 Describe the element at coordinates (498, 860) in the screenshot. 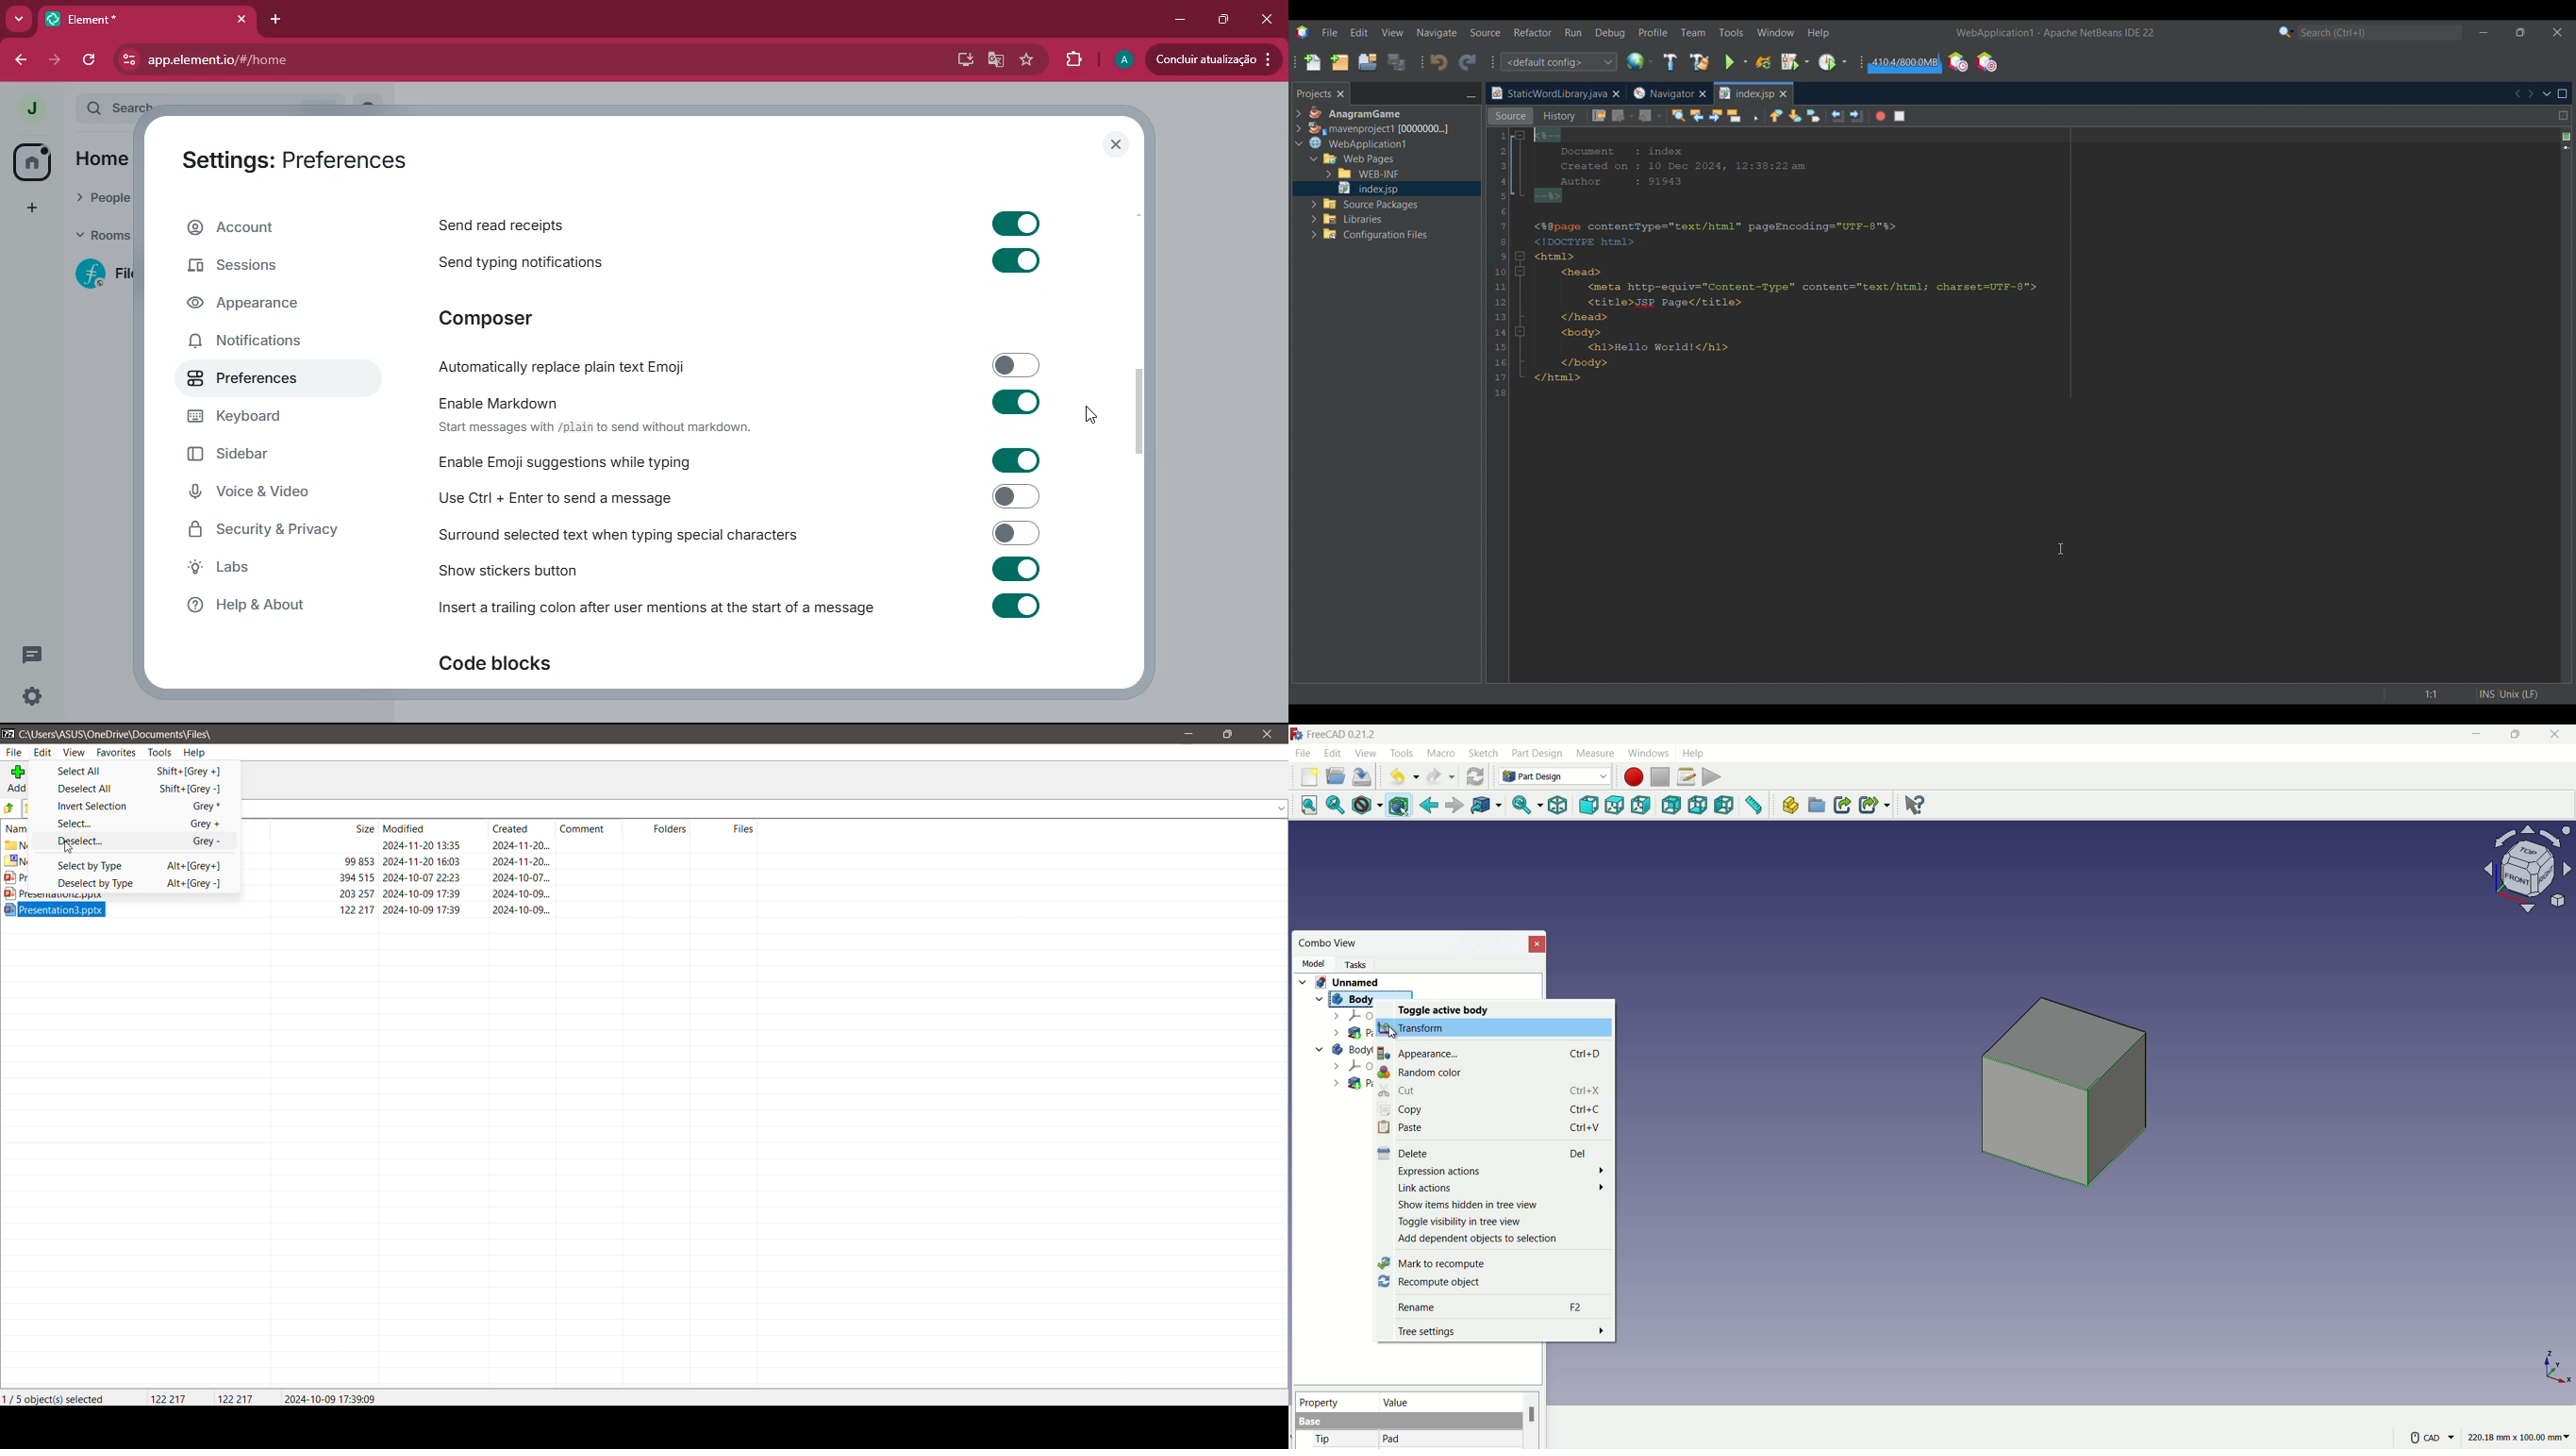

I see `zip folder` at that location.